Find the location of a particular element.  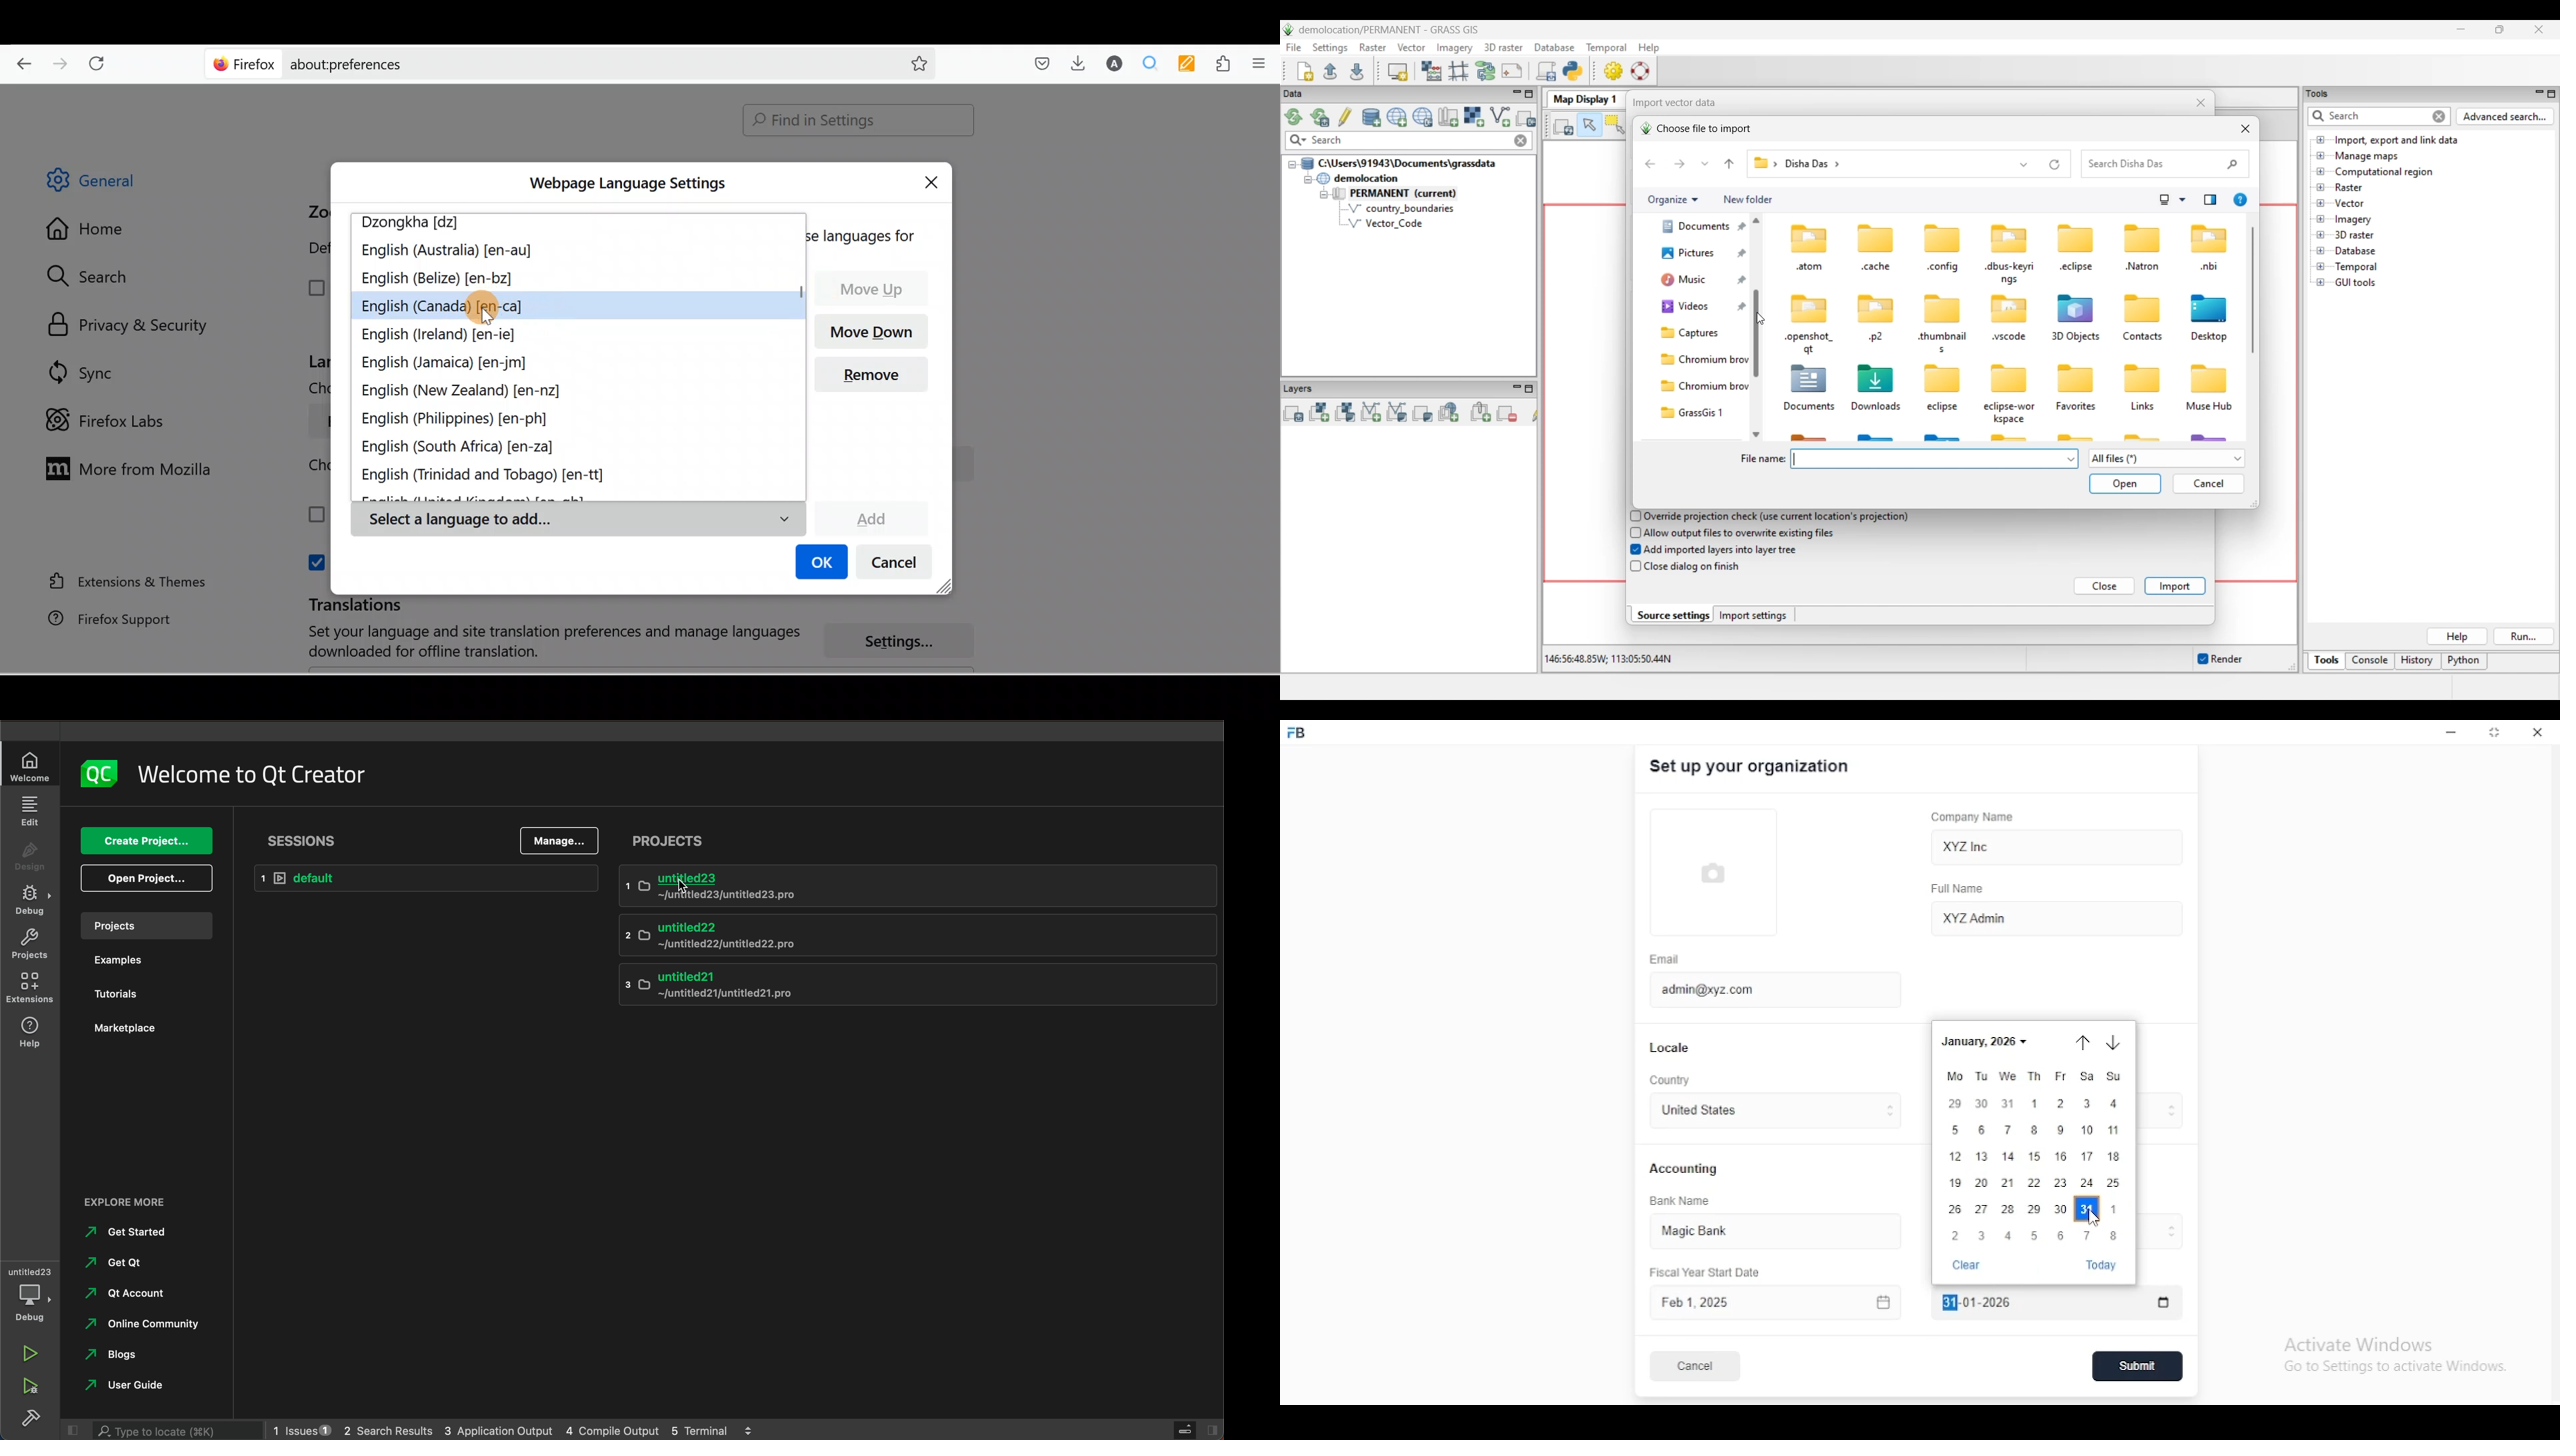

6 is located at coordinates (1985, 1130).